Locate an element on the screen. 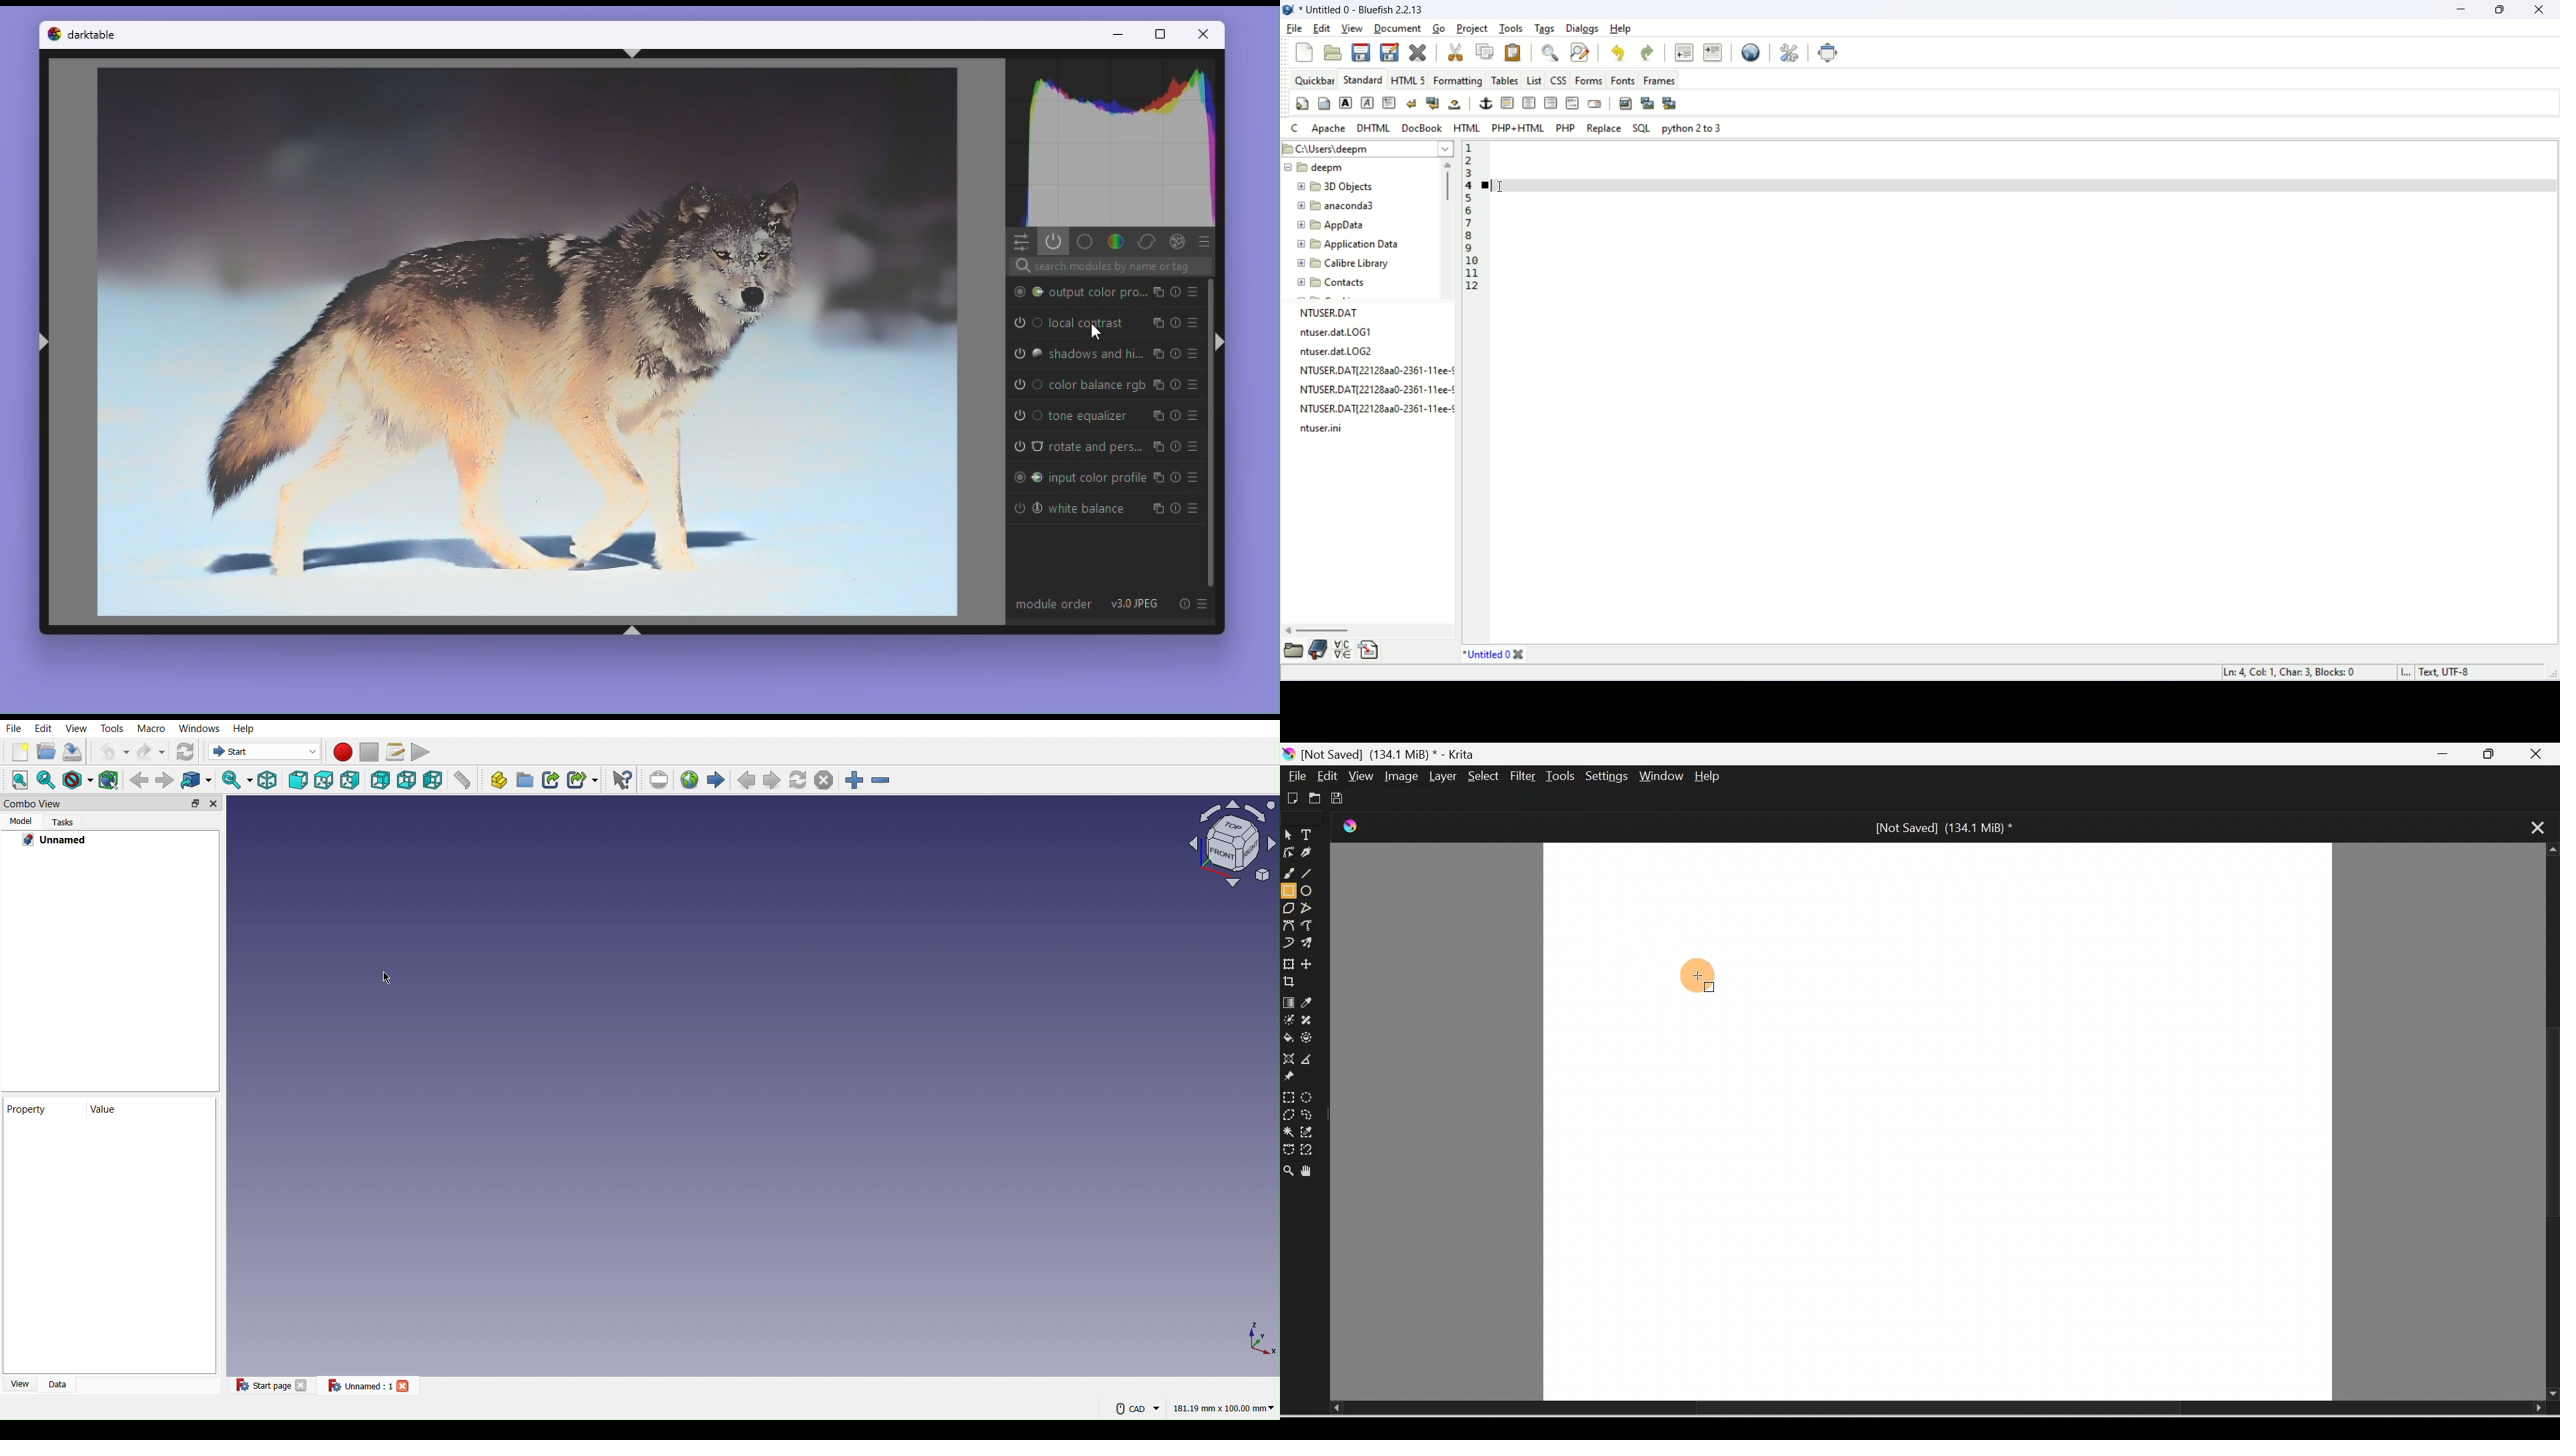 The height and width of the screenshot is (1456, 2576). workspace is located at coordinates (1988, 410).